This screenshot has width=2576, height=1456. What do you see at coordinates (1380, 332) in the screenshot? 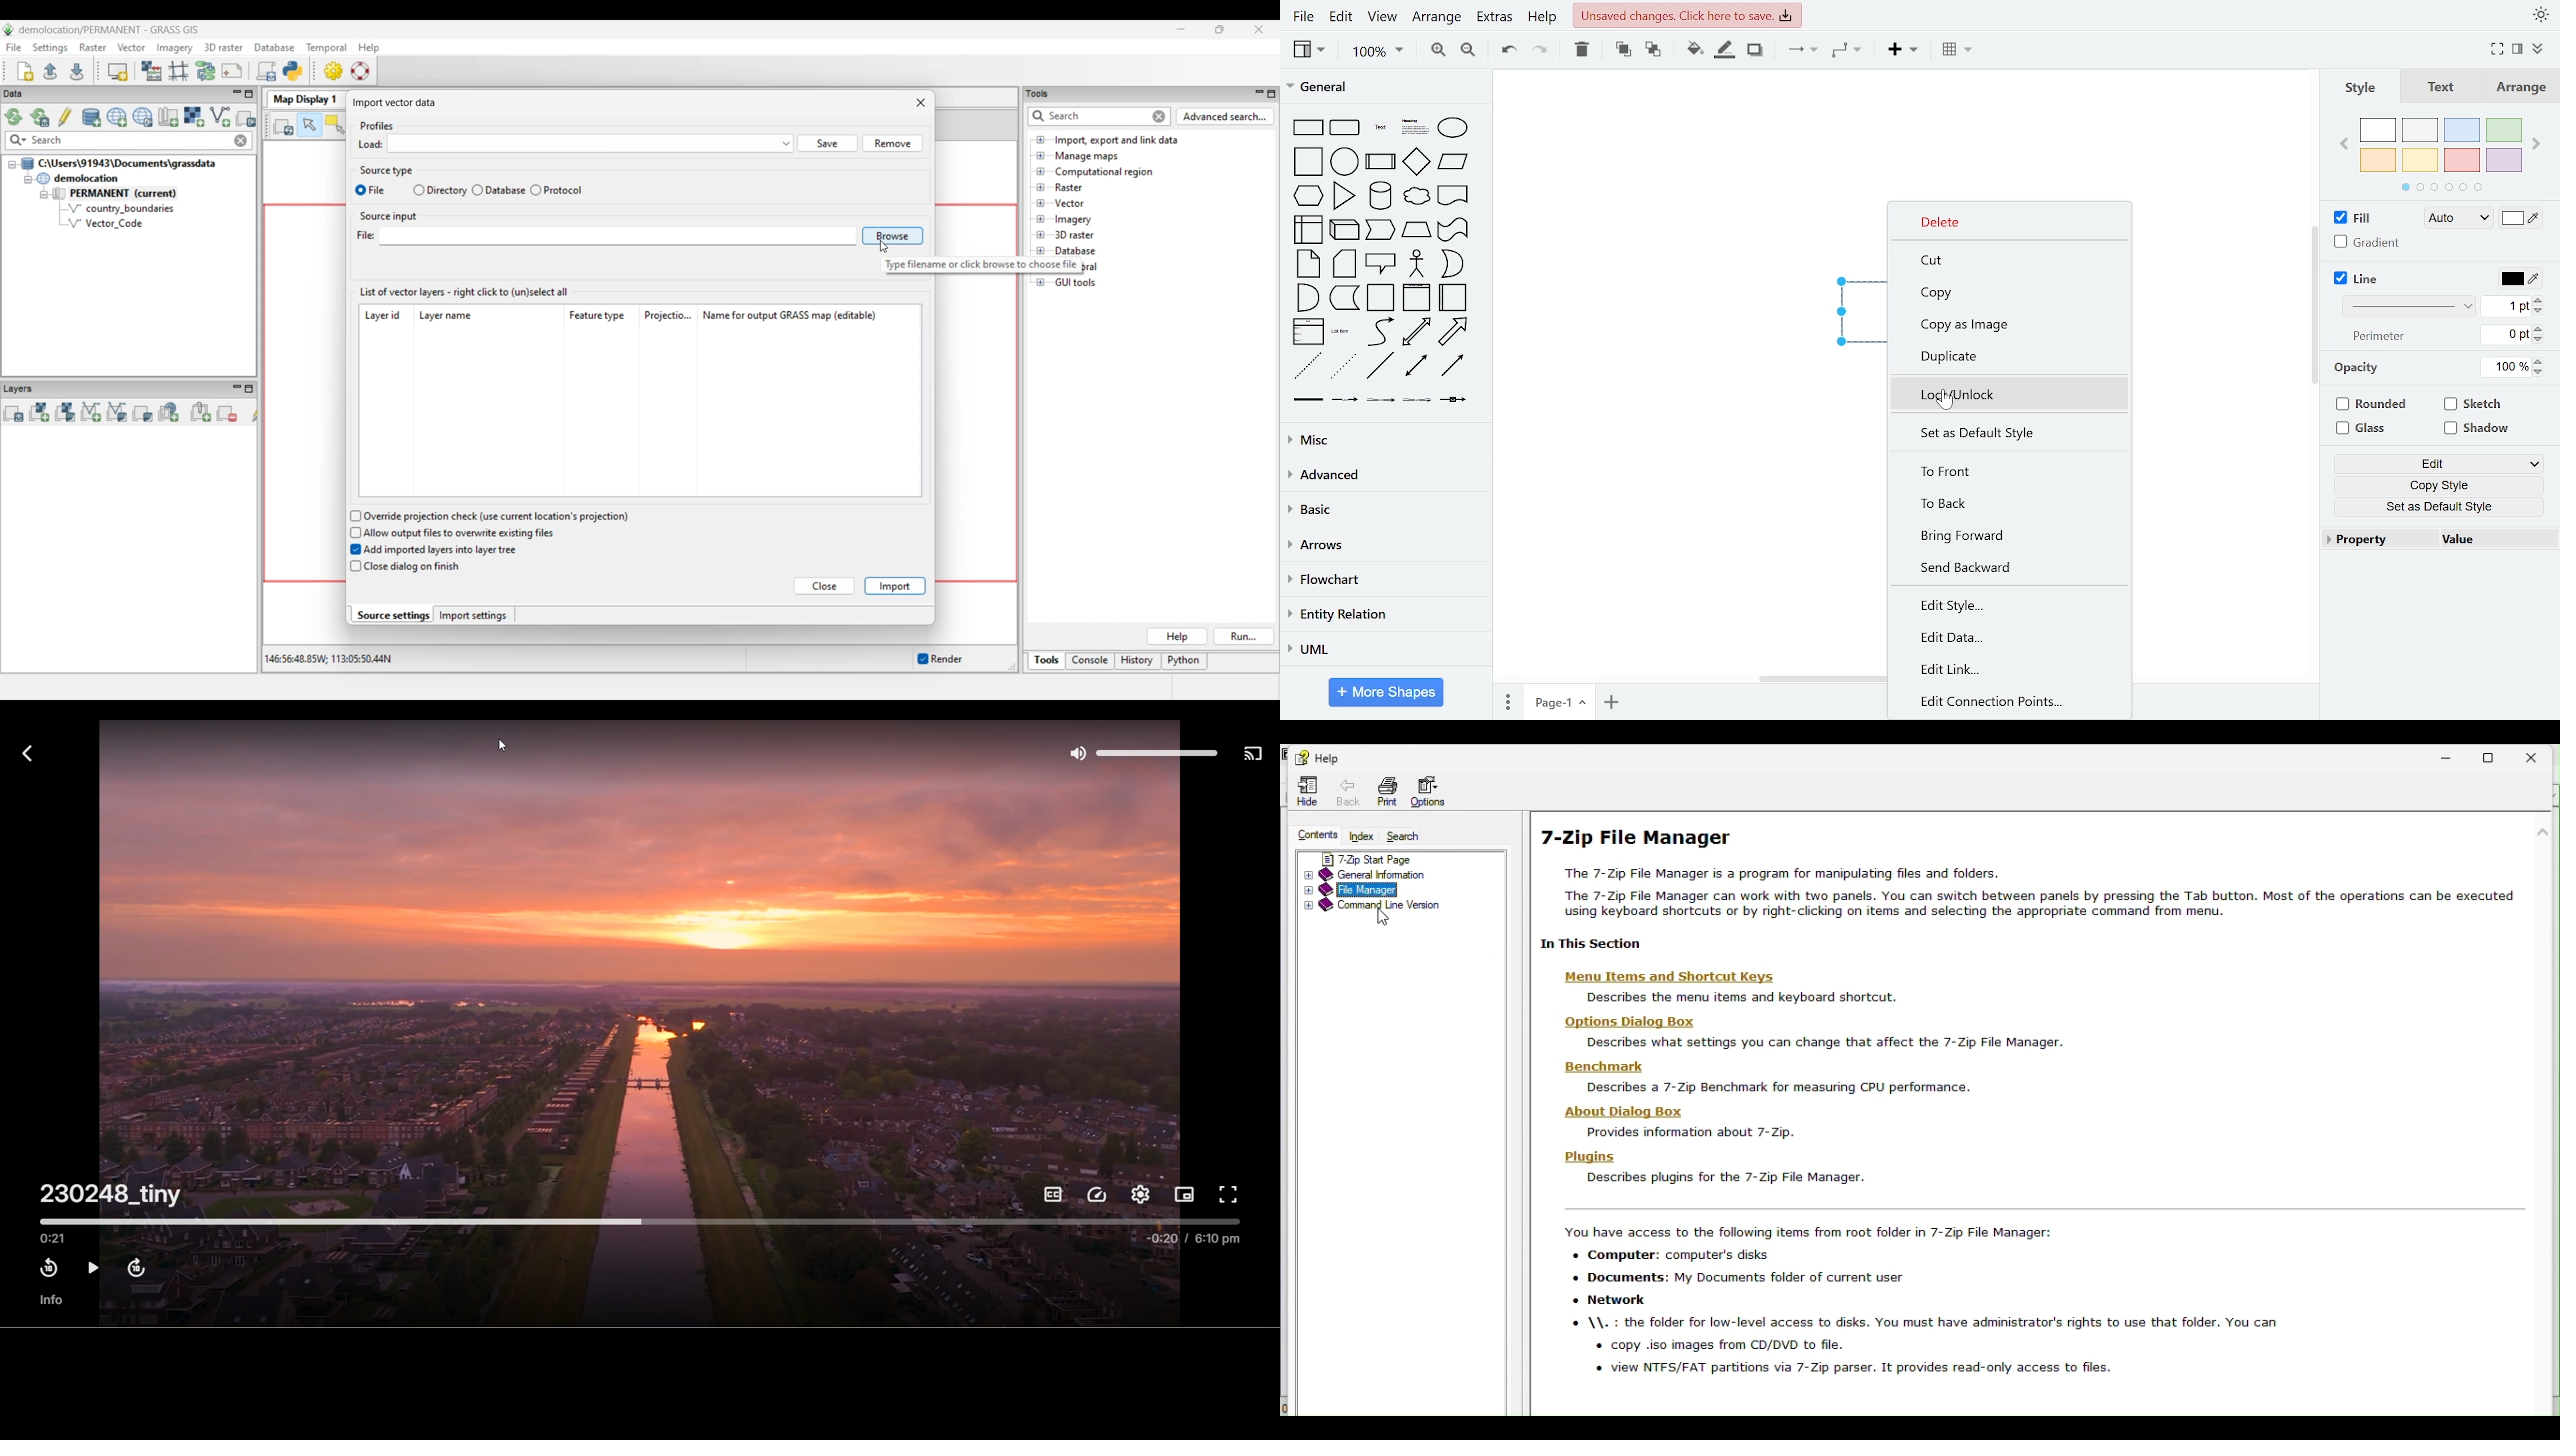
I see `curve` at bounding box center [1380, 332].